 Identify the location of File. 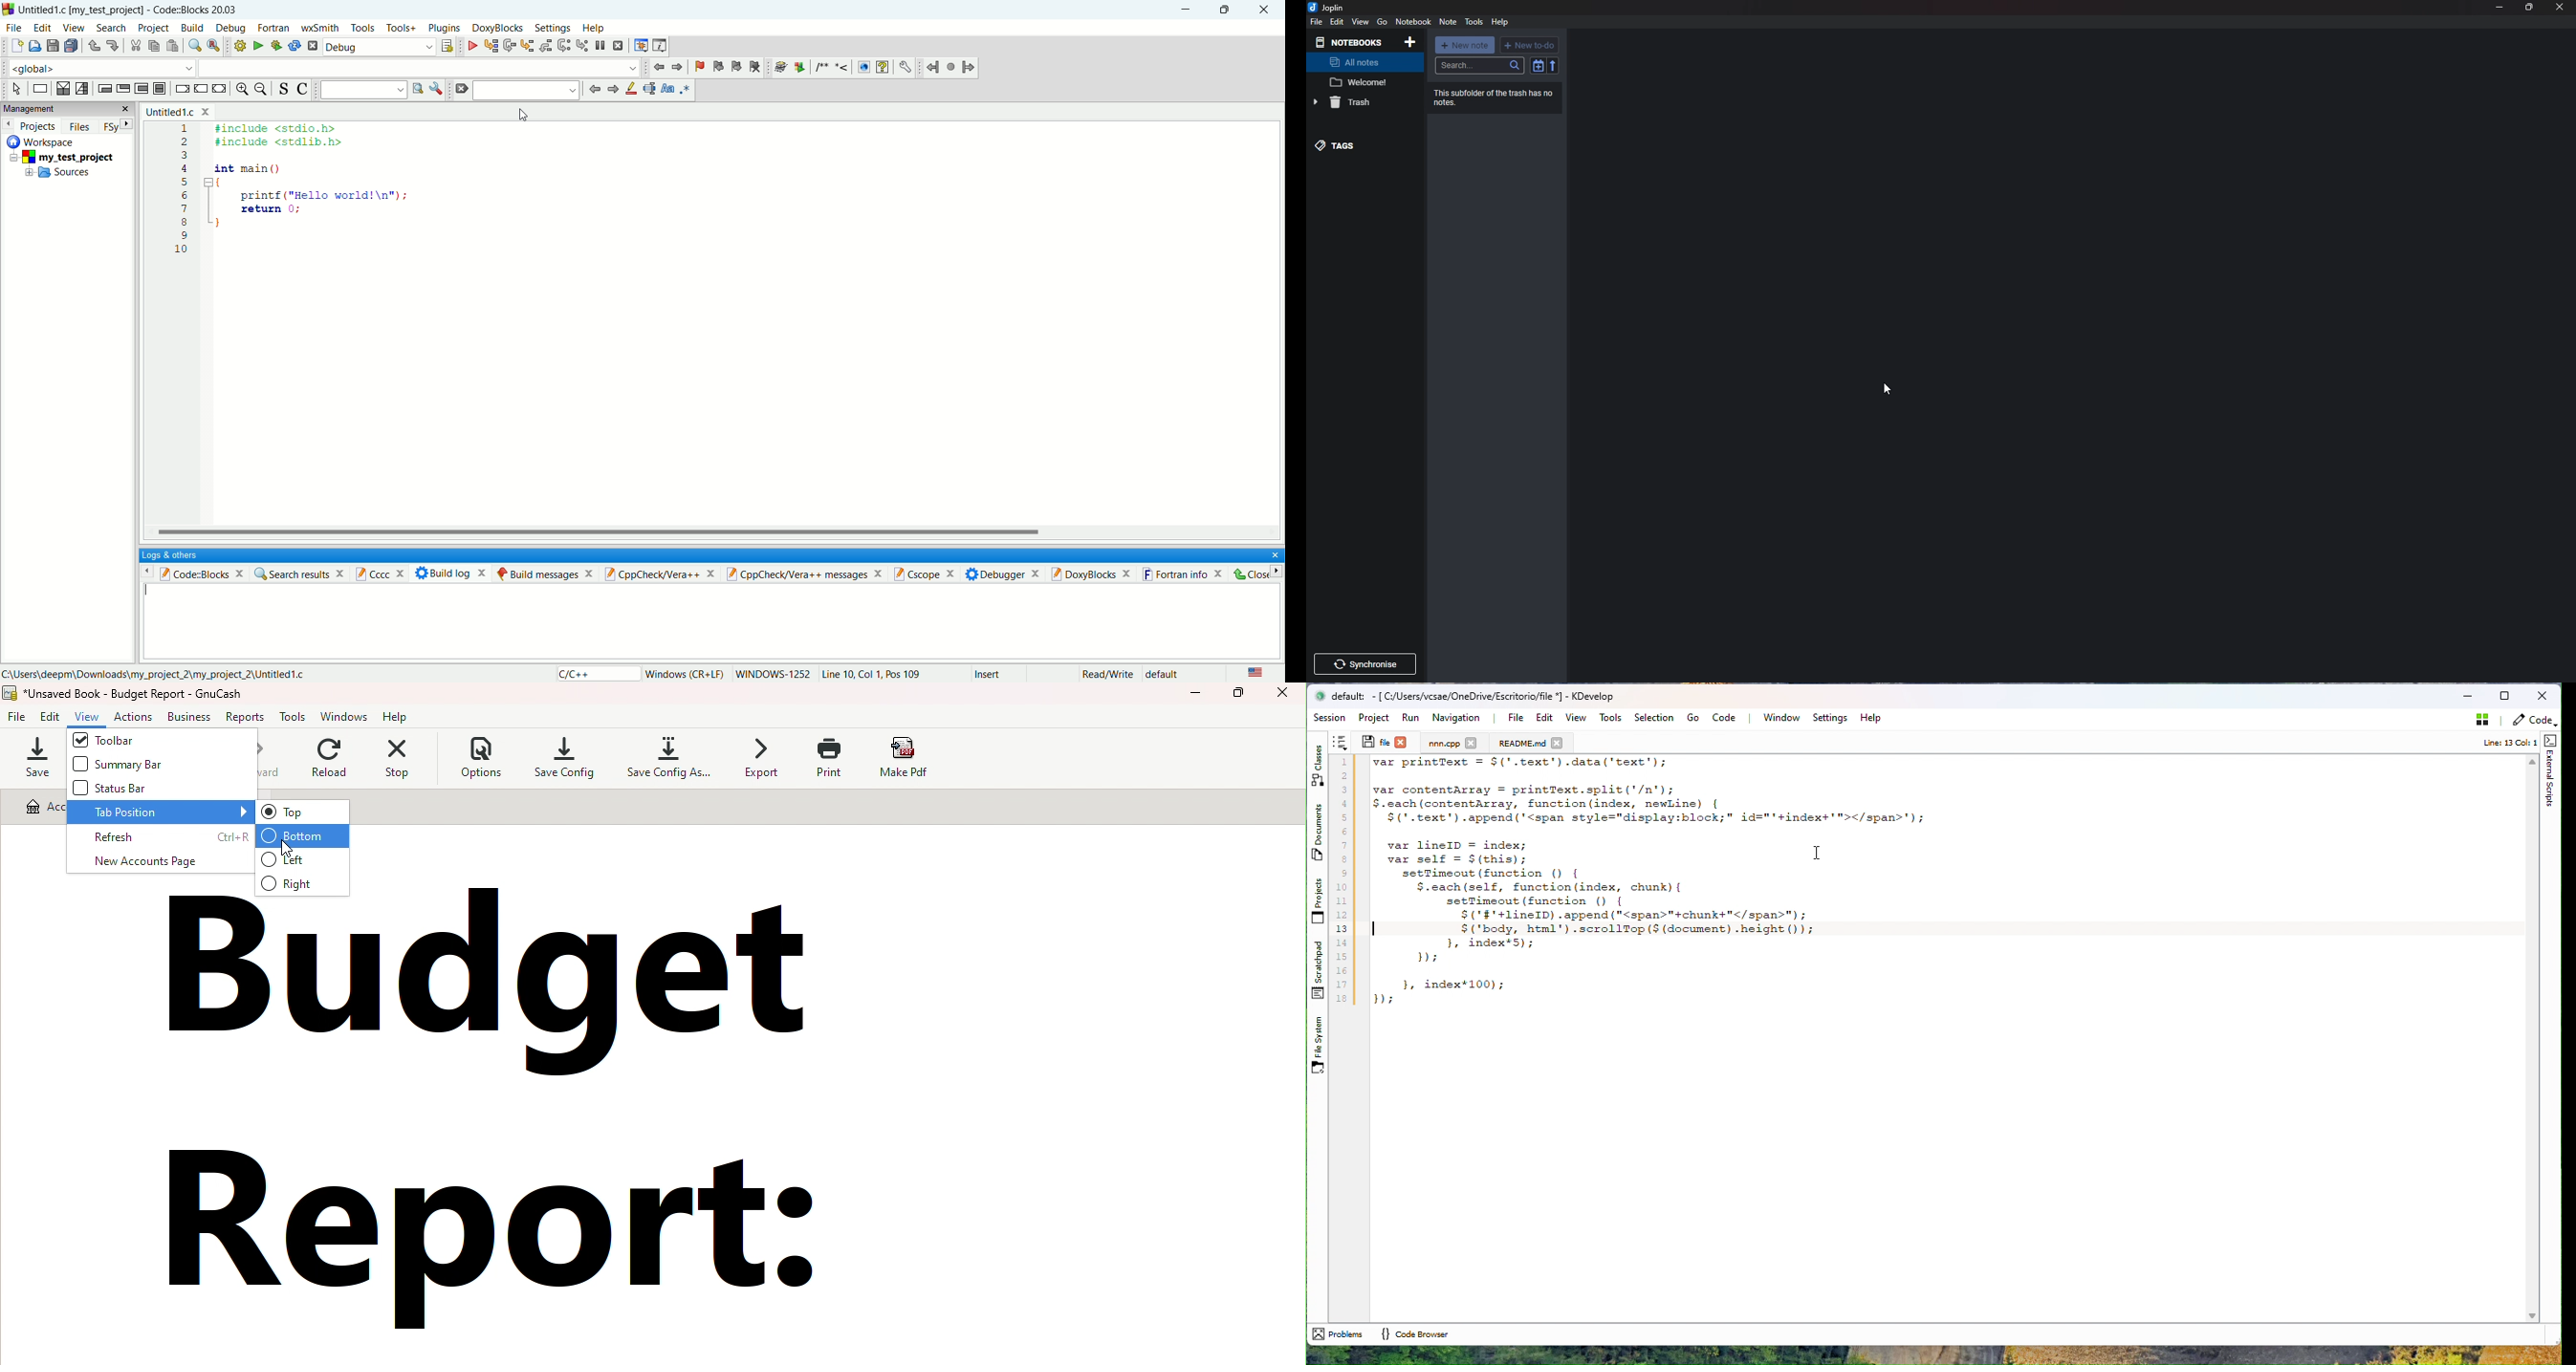
(1317, 22).